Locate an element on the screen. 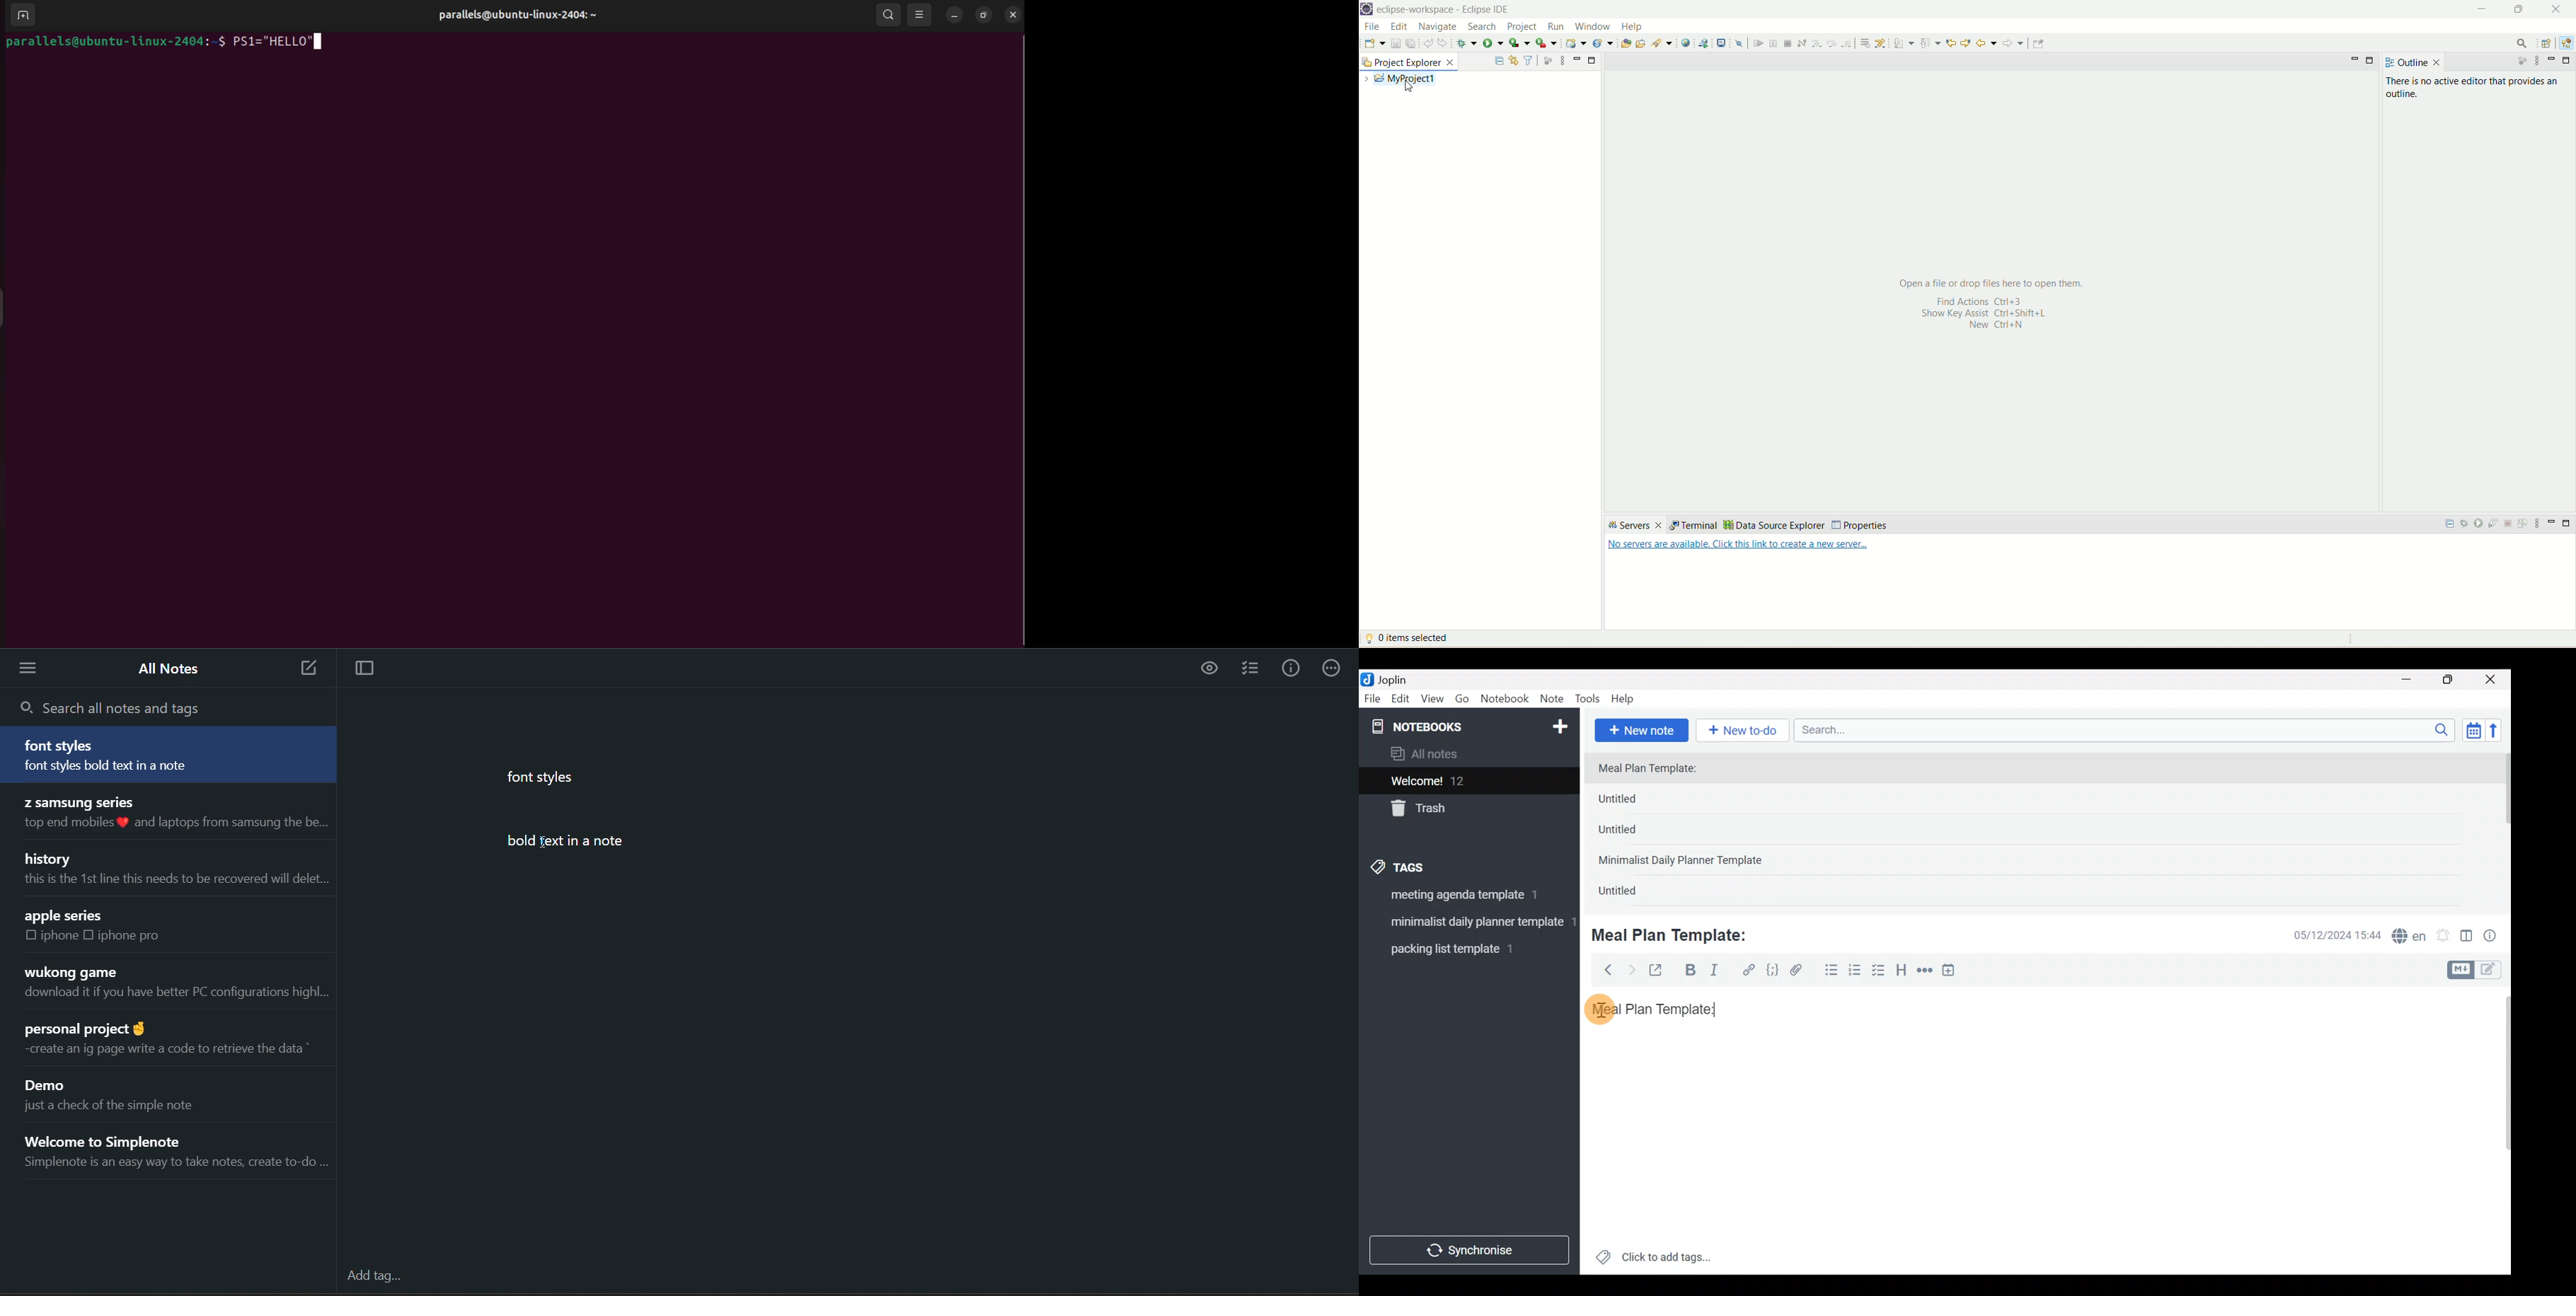 The height and width of the screenshot is (1316, 2576). project is located at coordinates (1523, 27).